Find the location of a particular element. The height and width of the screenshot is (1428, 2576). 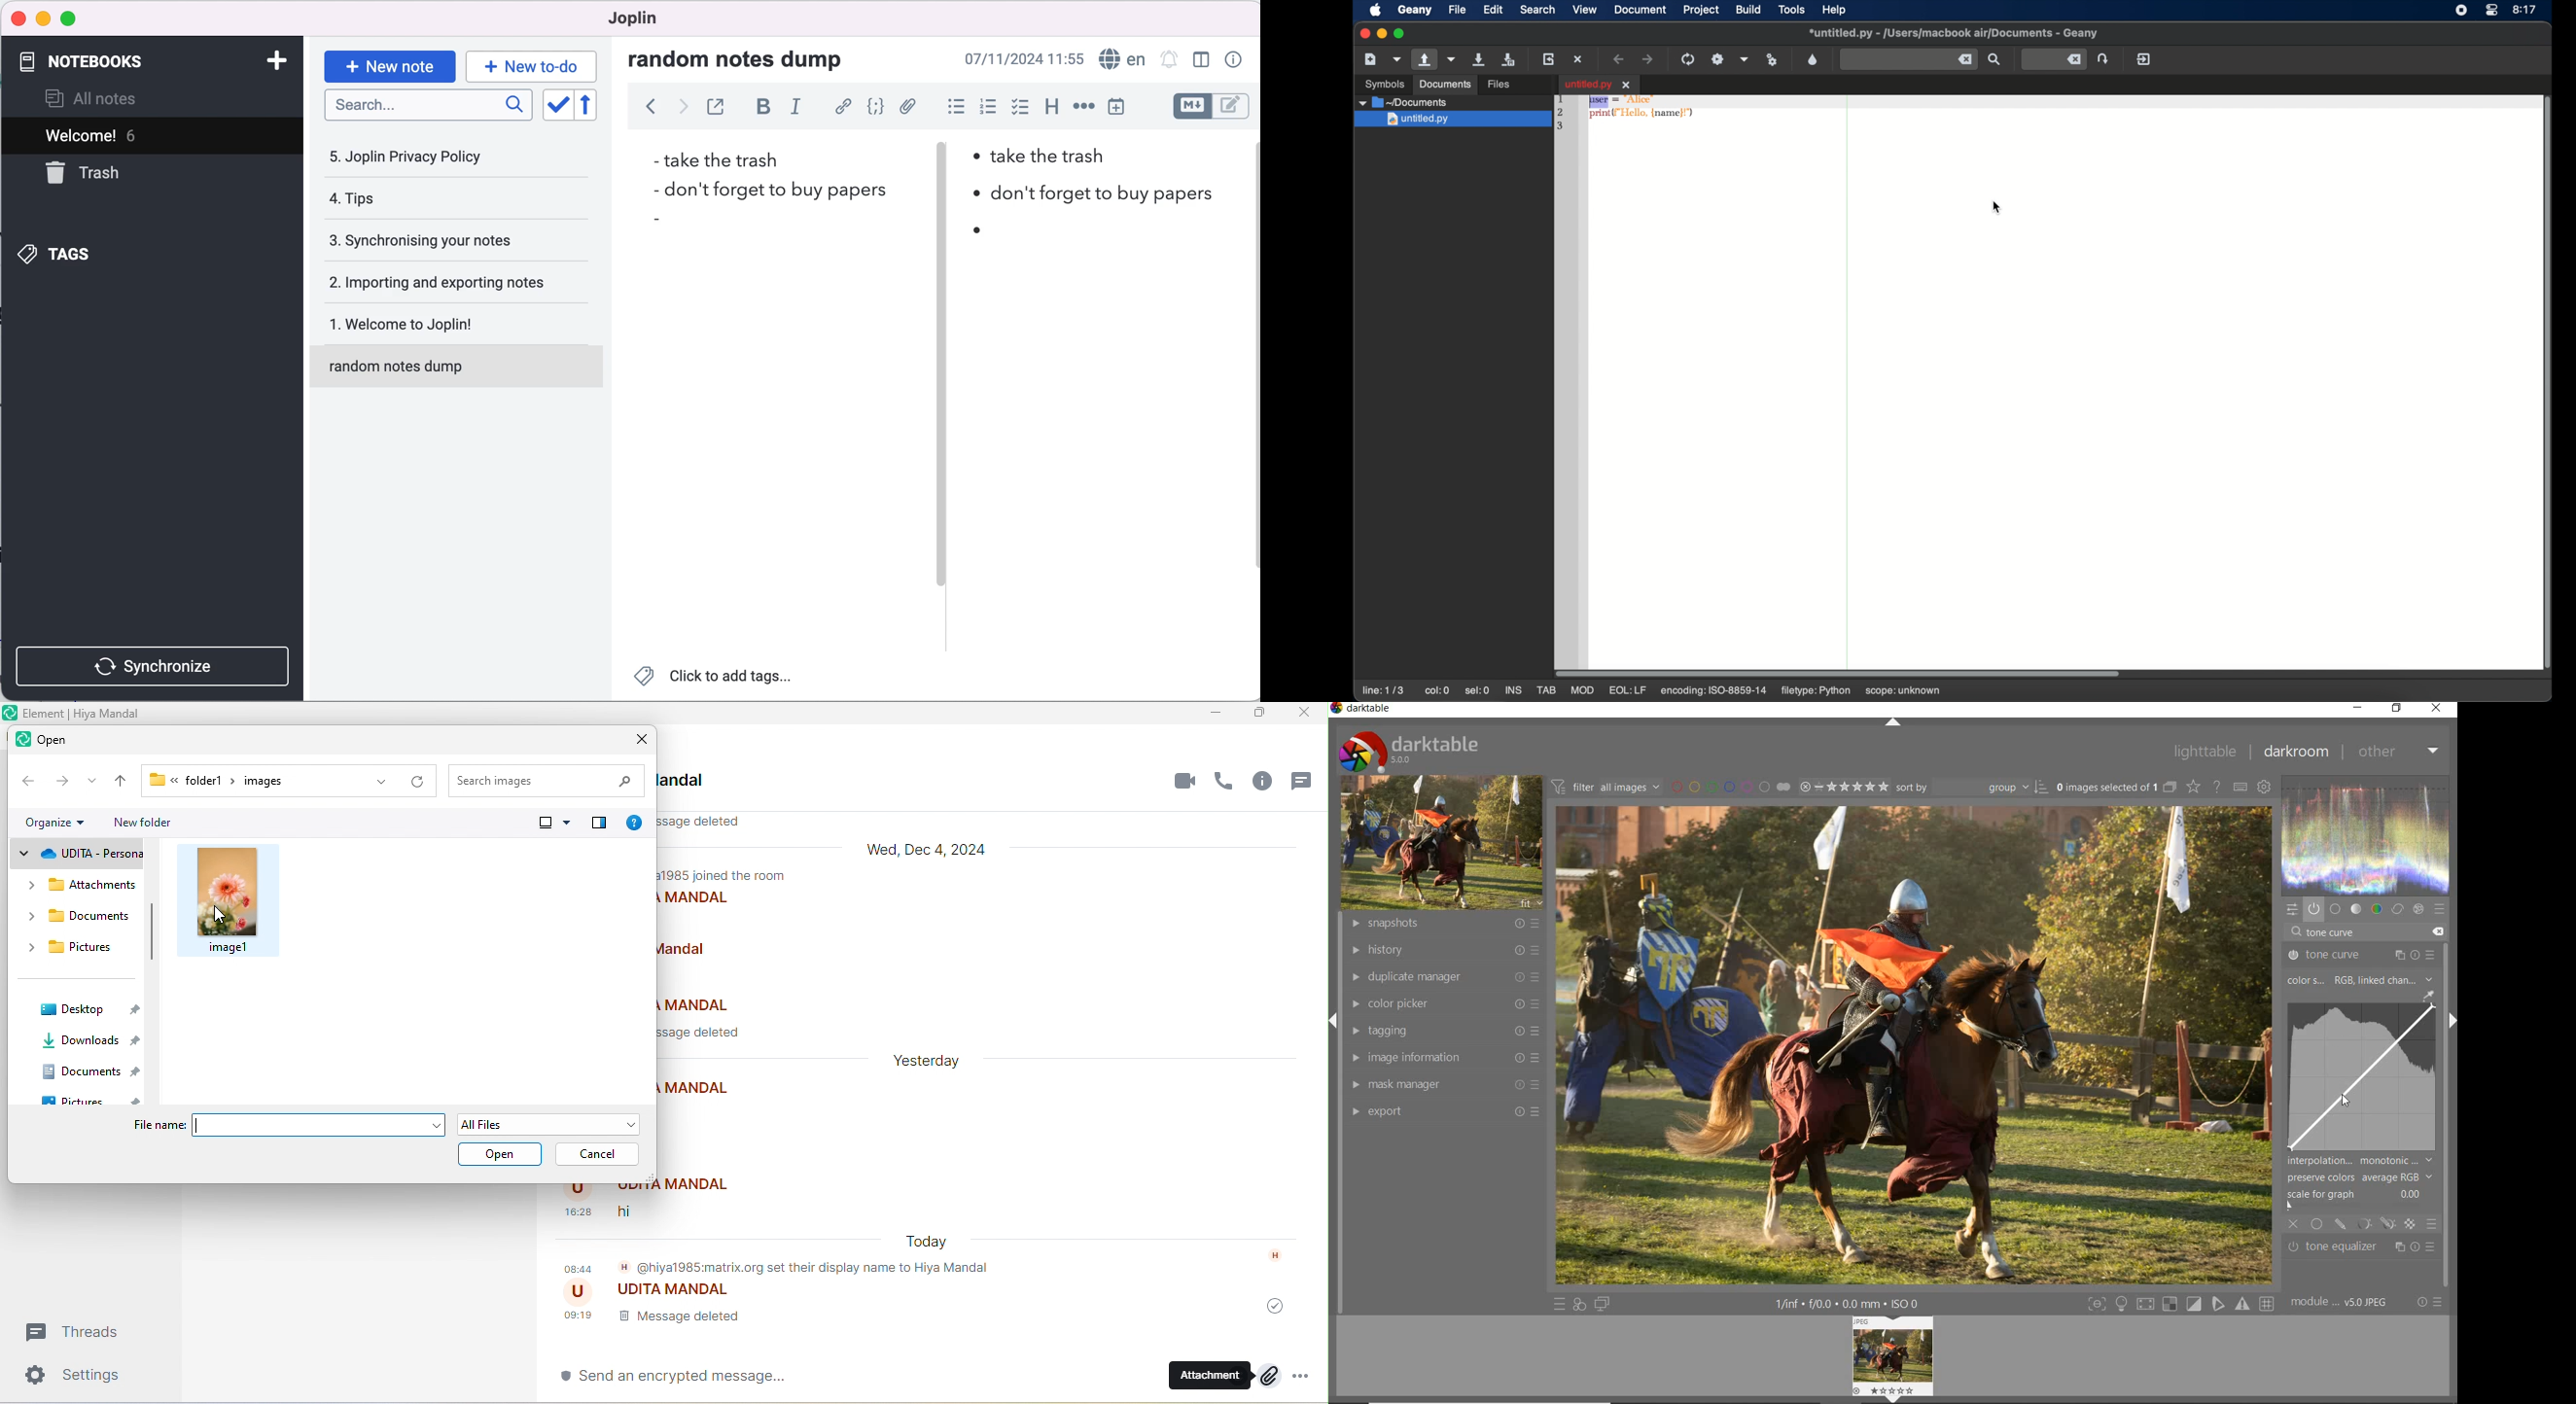

cursor is located at coordinates (2342, 1105).